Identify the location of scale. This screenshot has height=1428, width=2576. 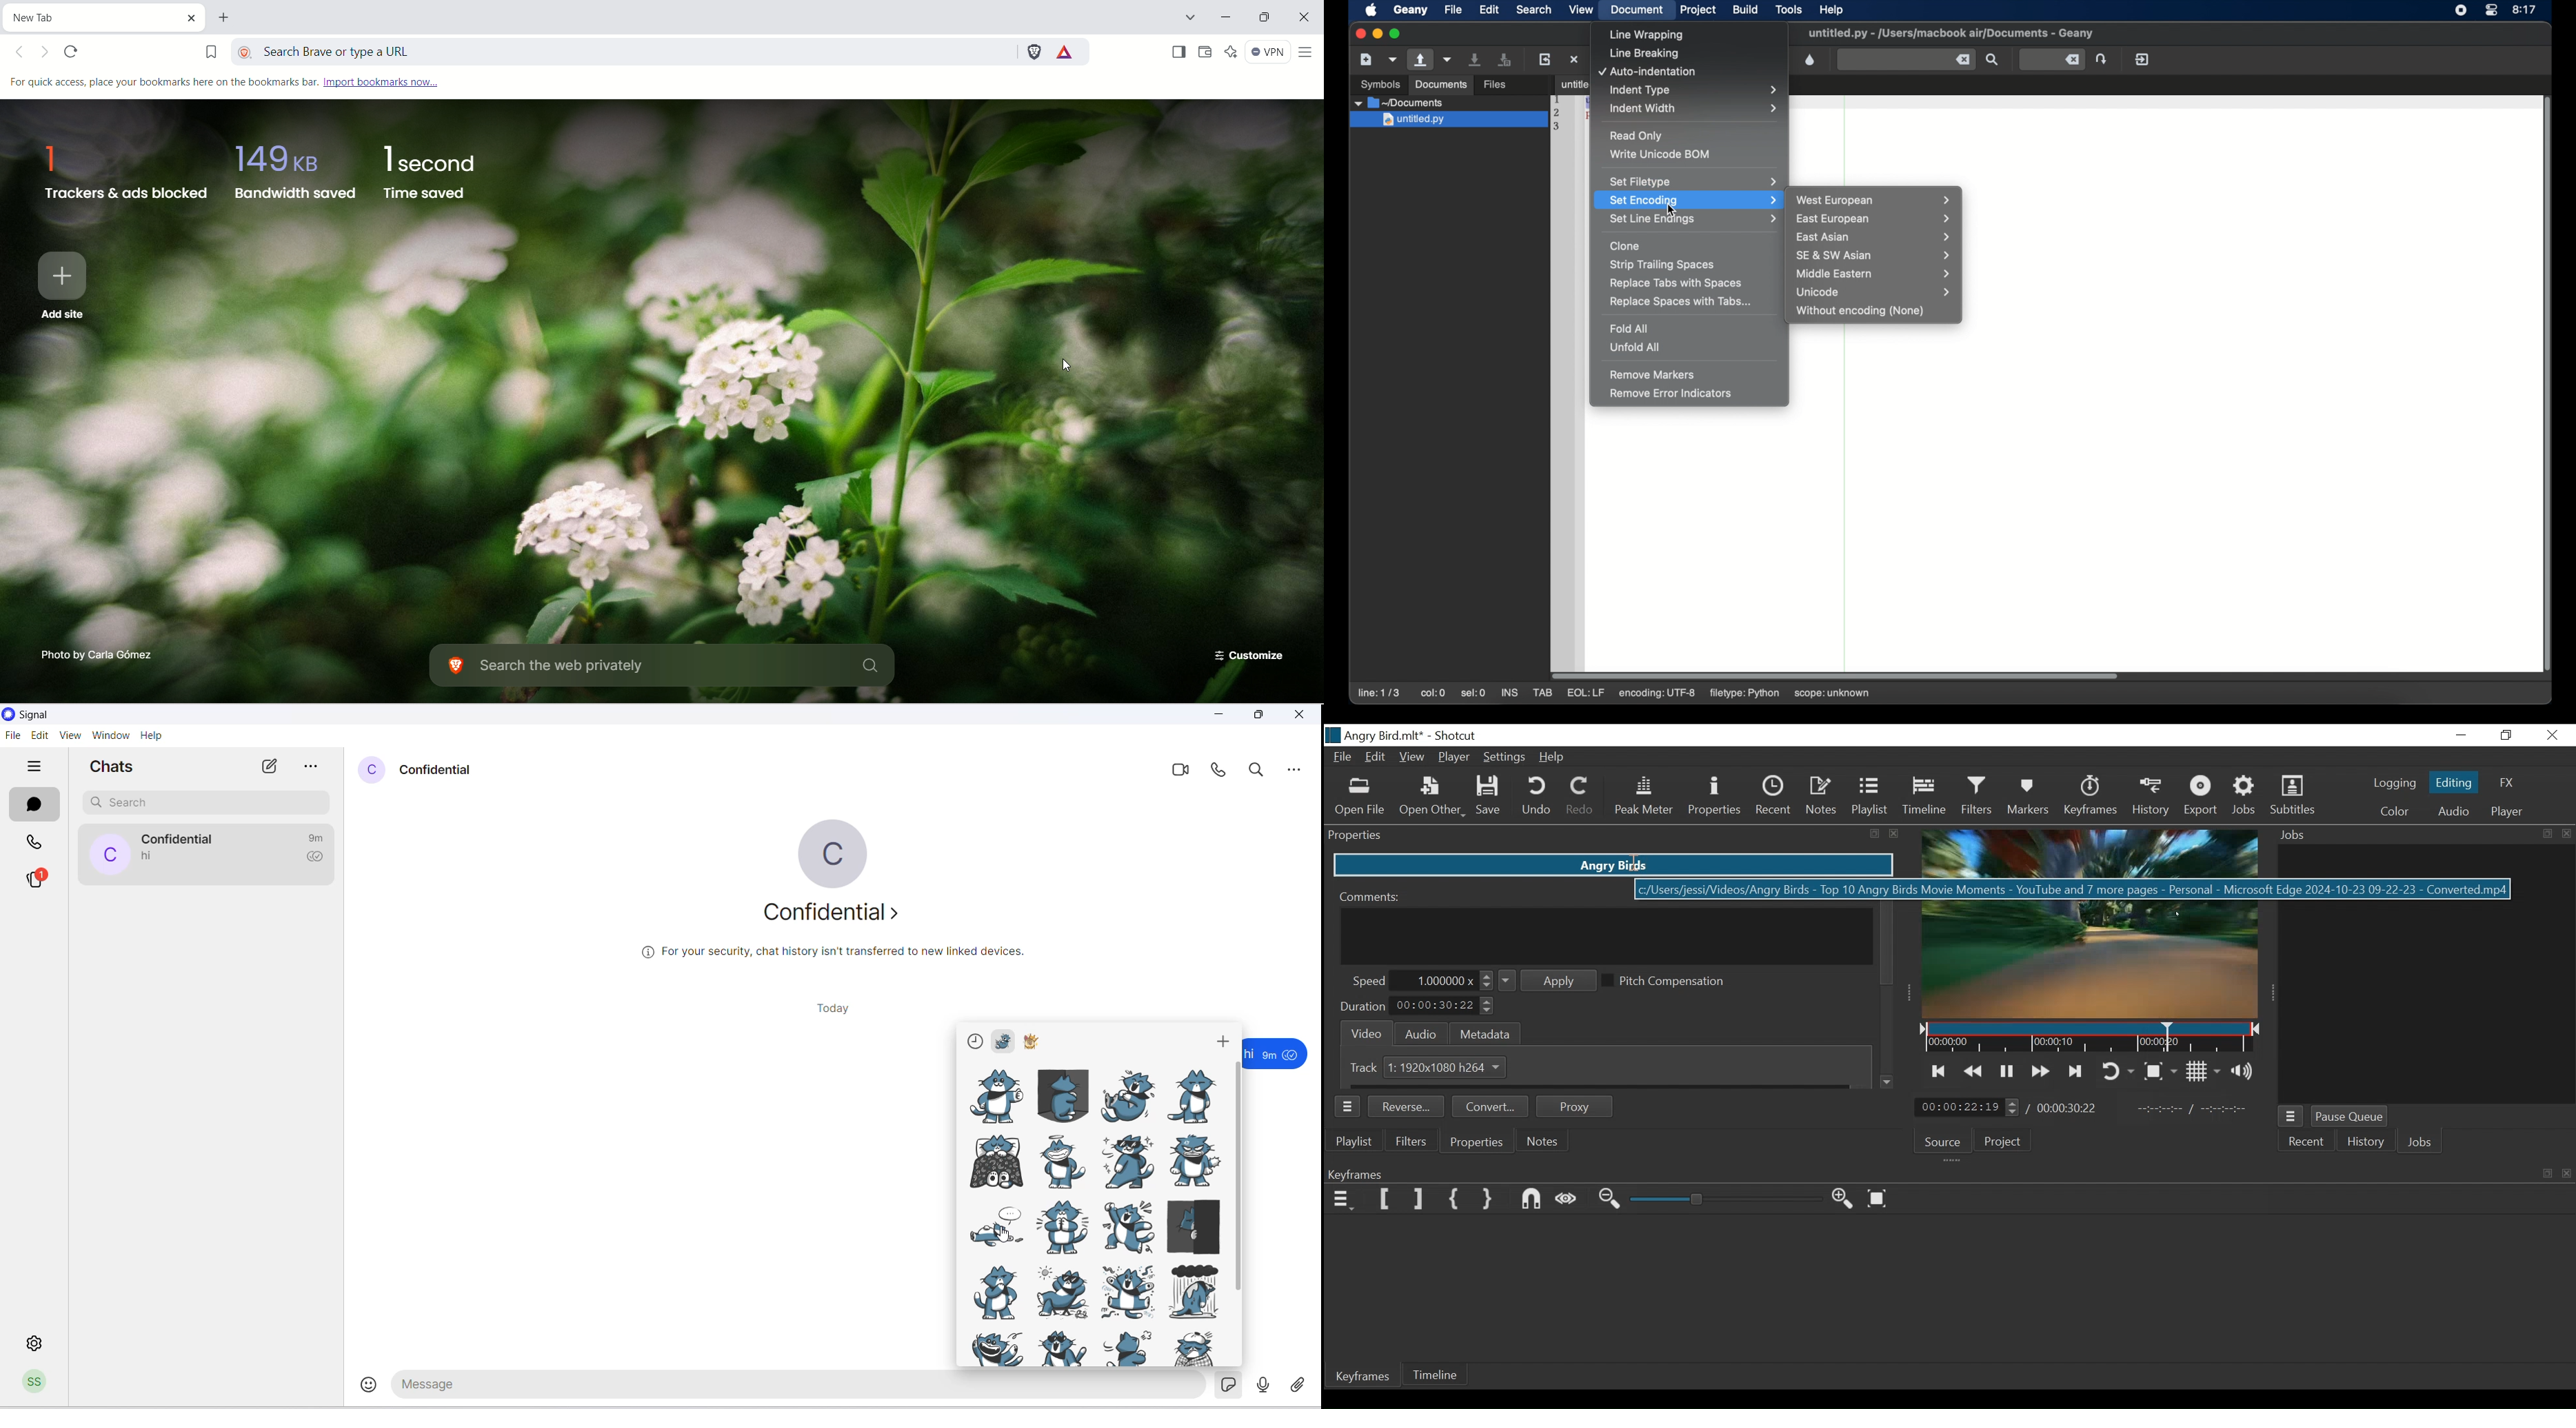
(2088, 1040).